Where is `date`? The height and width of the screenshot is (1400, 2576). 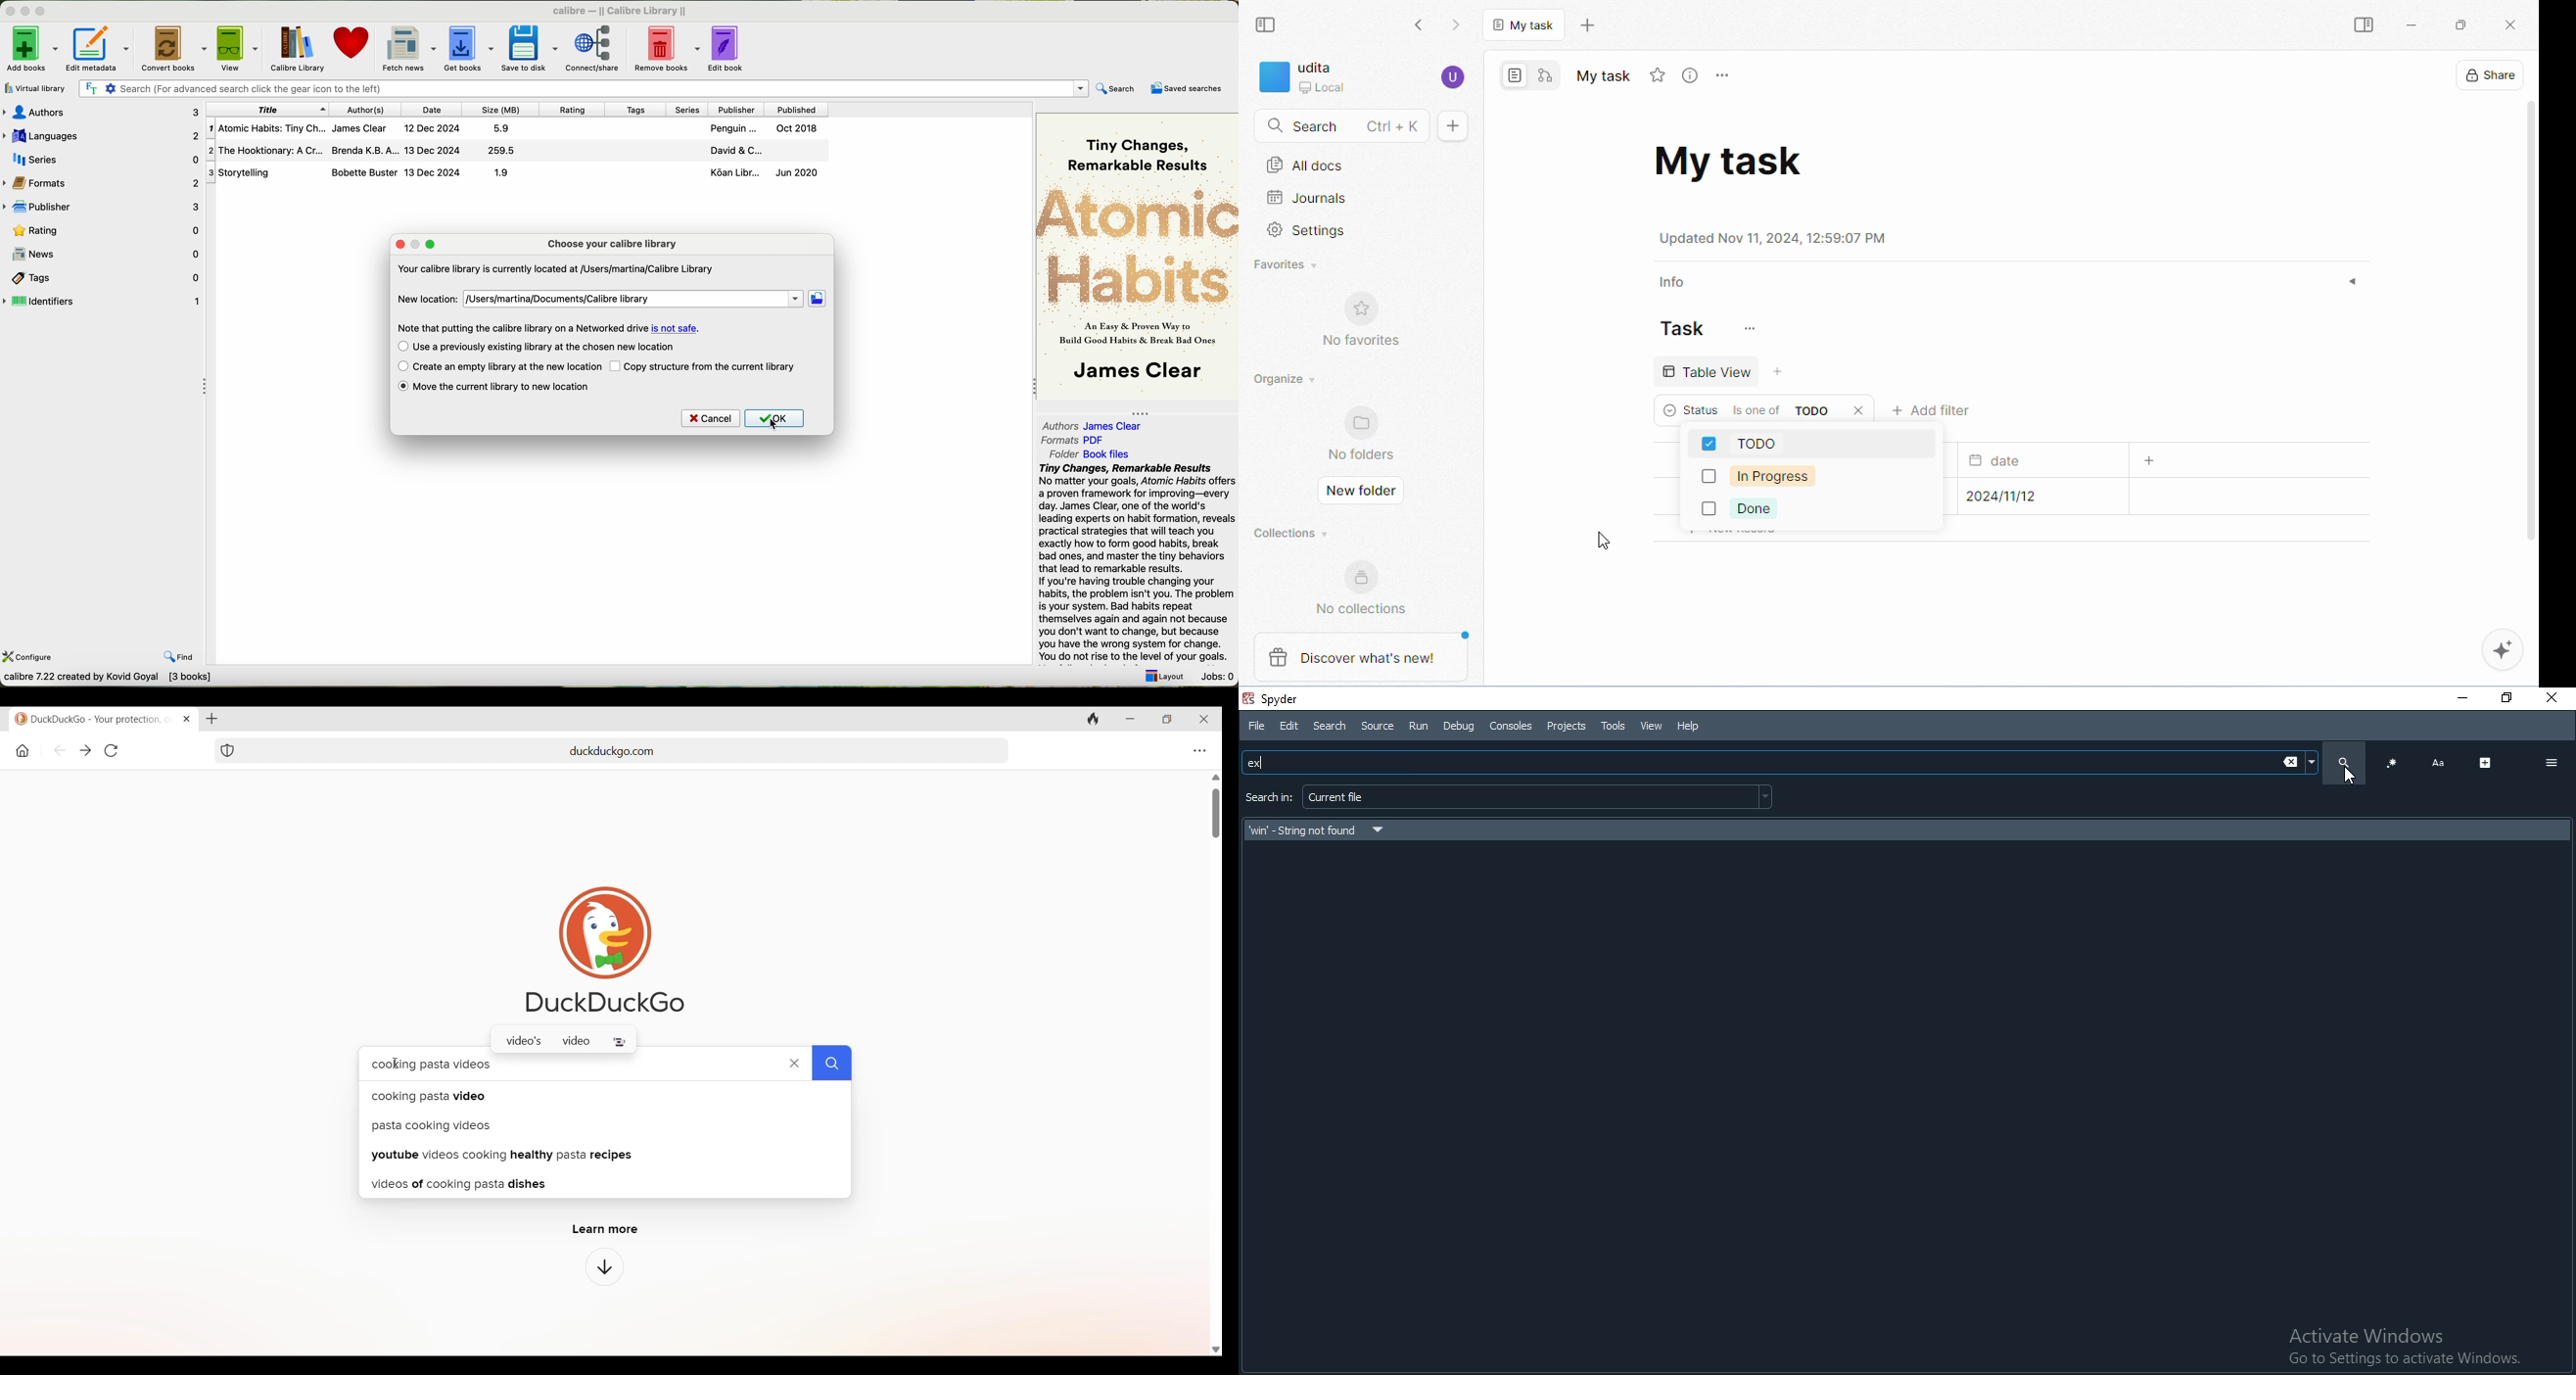
date is located at coordinates (434, 109).